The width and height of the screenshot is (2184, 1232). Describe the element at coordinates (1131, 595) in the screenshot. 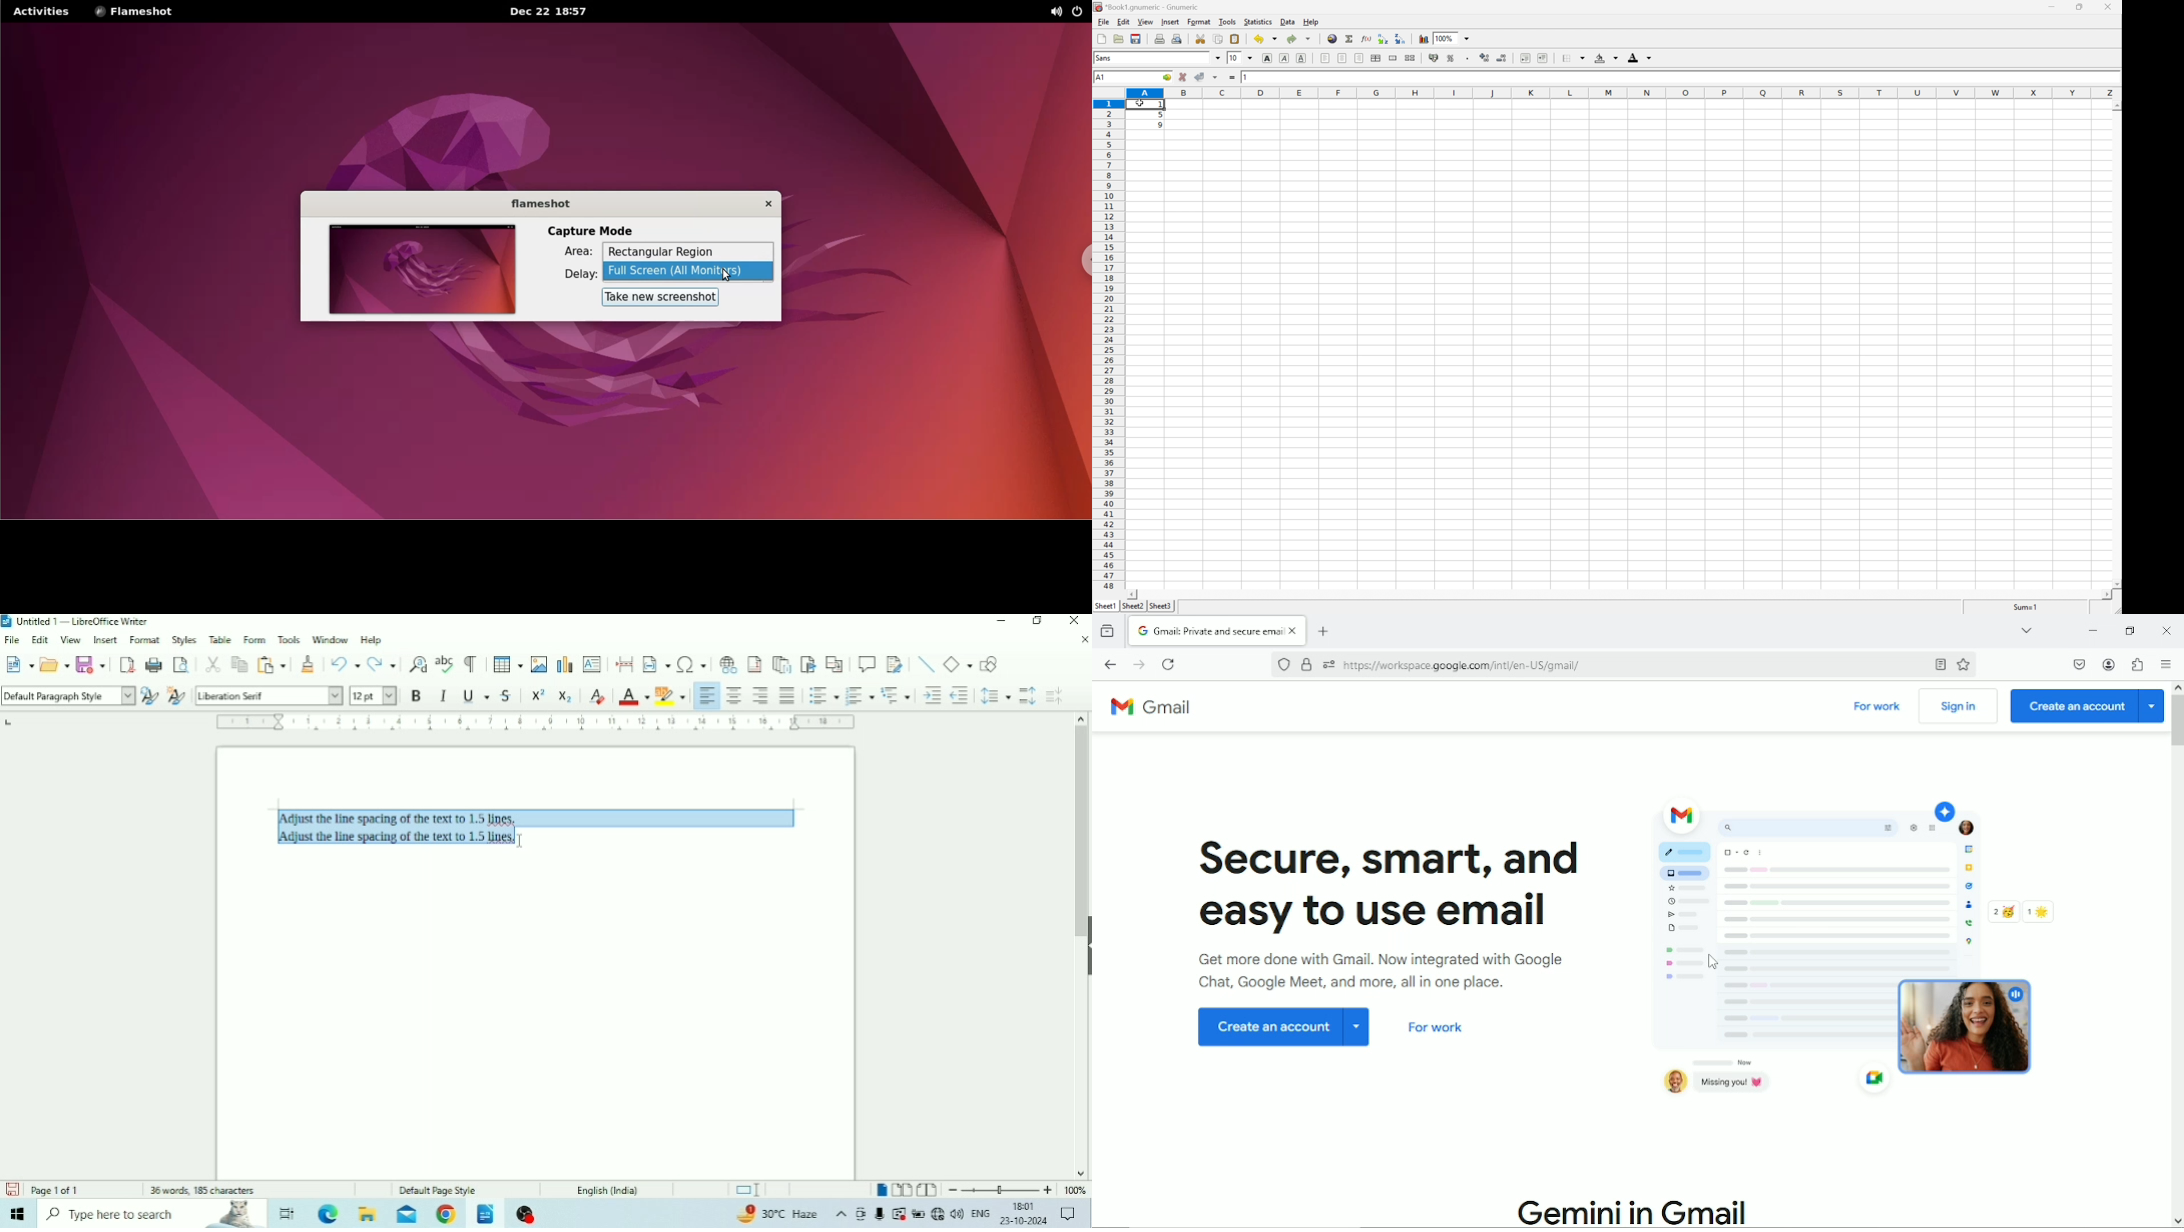

I see `scroll left` at that location.